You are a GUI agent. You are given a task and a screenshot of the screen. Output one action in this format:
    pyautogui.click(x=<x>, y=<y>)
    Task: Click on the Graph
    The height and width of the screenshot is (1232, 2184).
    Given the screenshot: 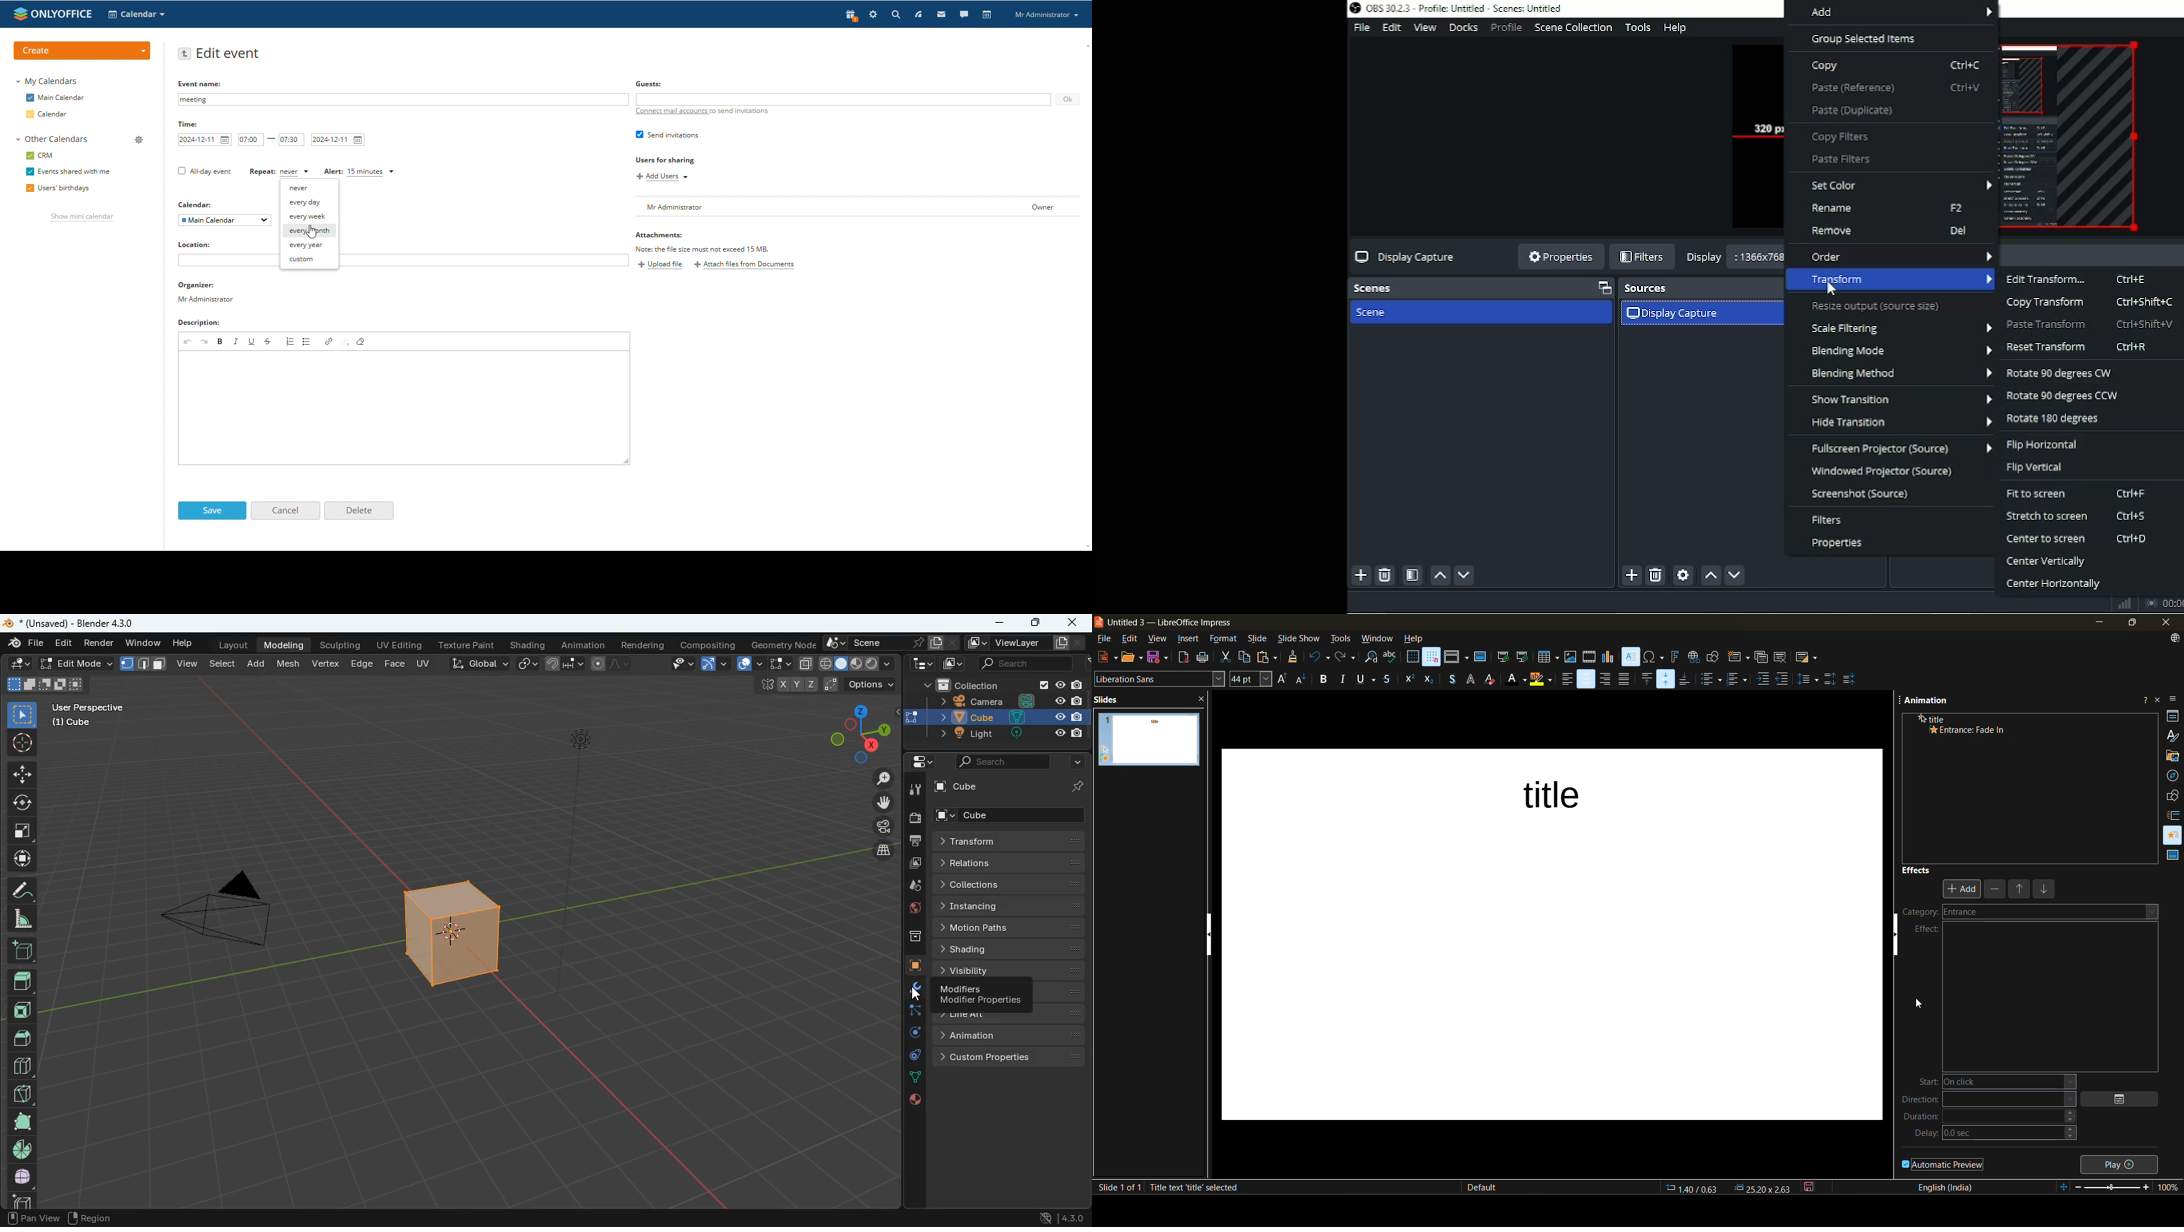 What is the action you would take?
    pyautogui.click(x=2121, y=602)
    